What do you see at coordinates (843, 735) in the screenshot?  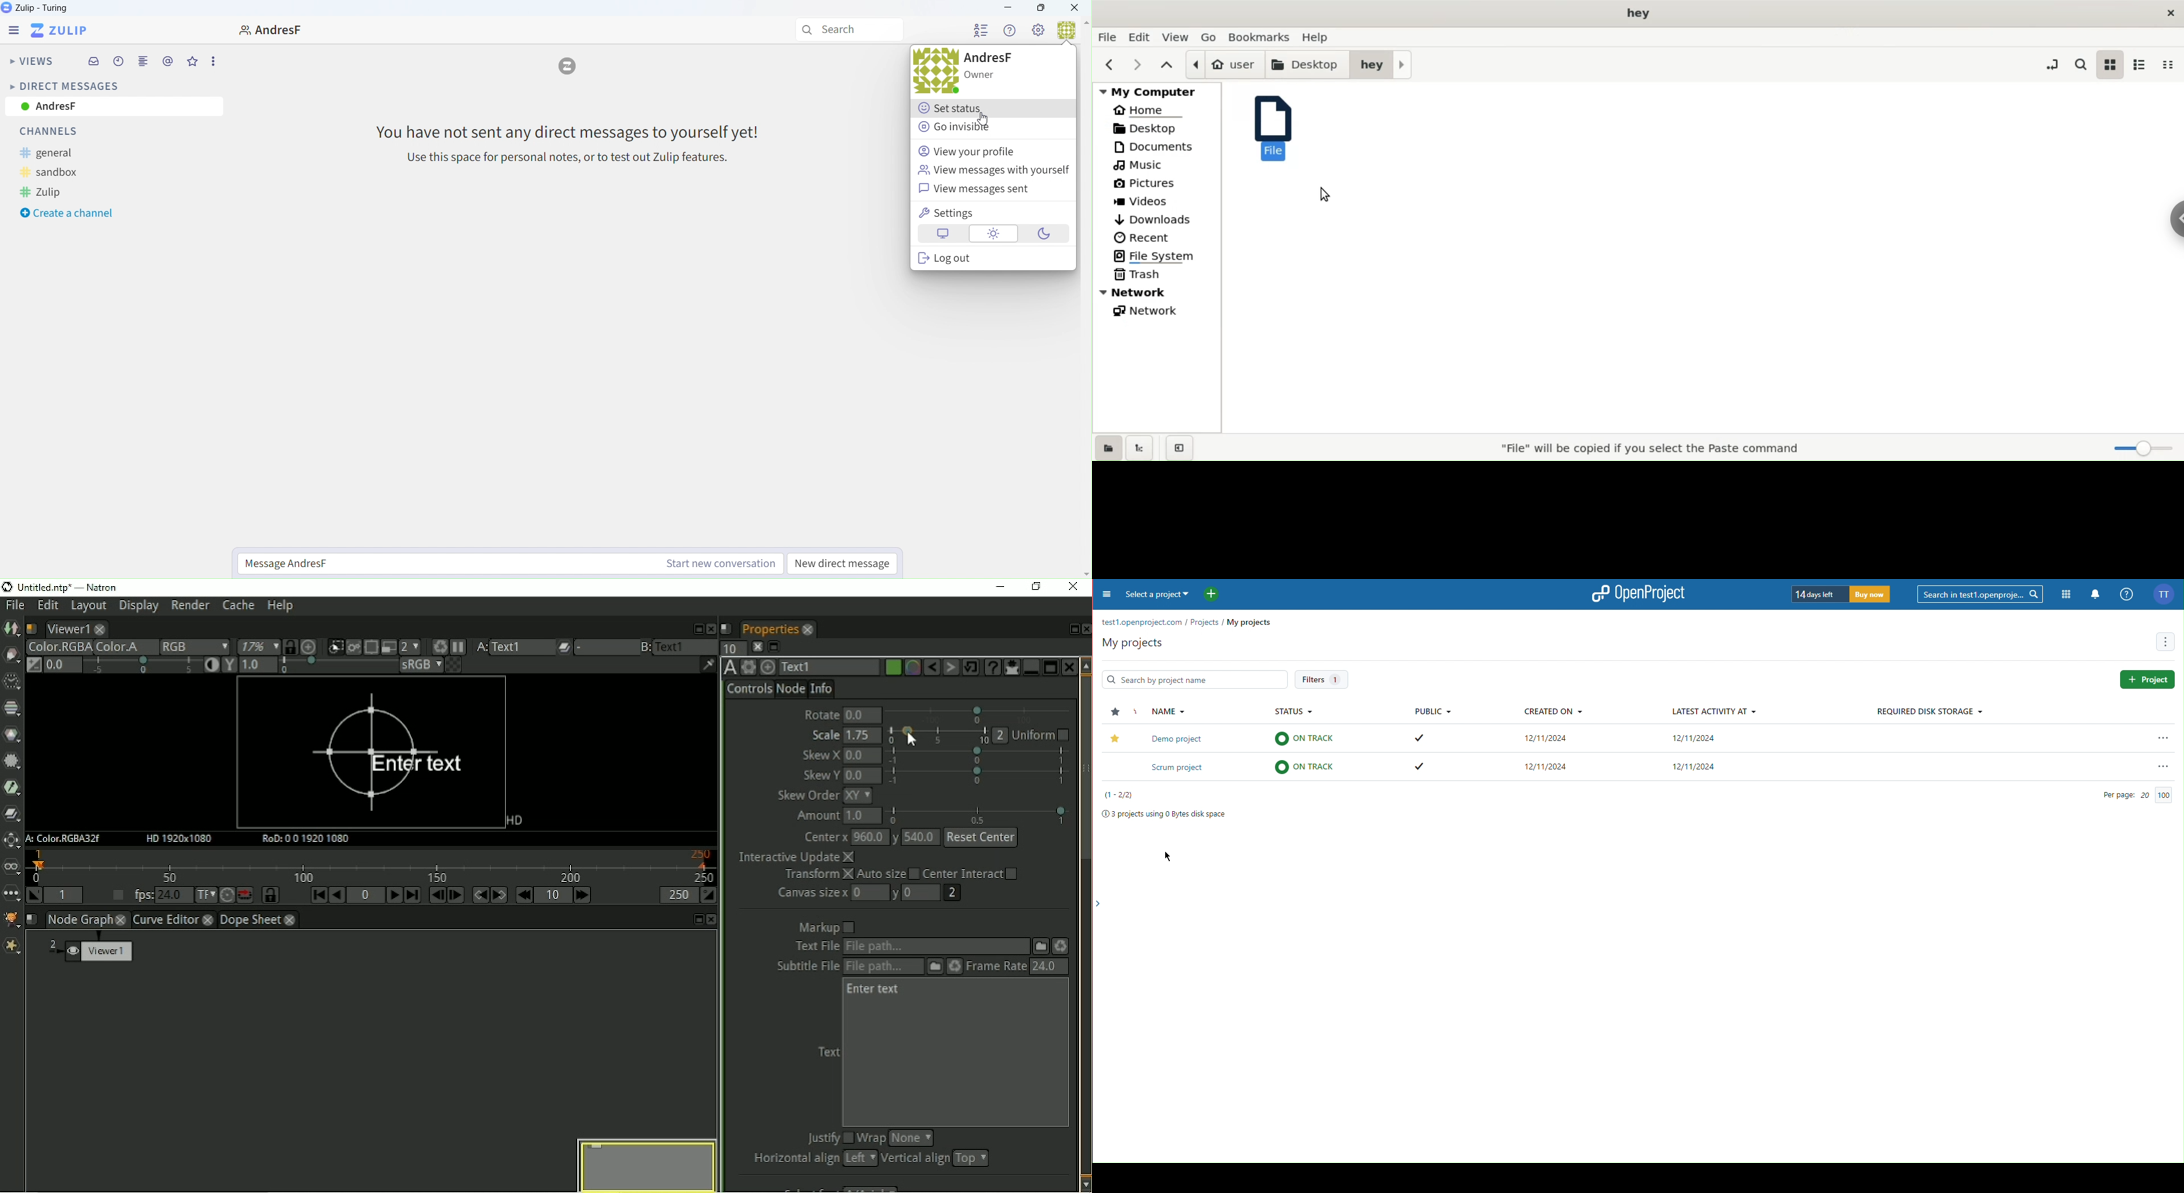 I see `Scale: 1.75` at bounding box center [843, 735].